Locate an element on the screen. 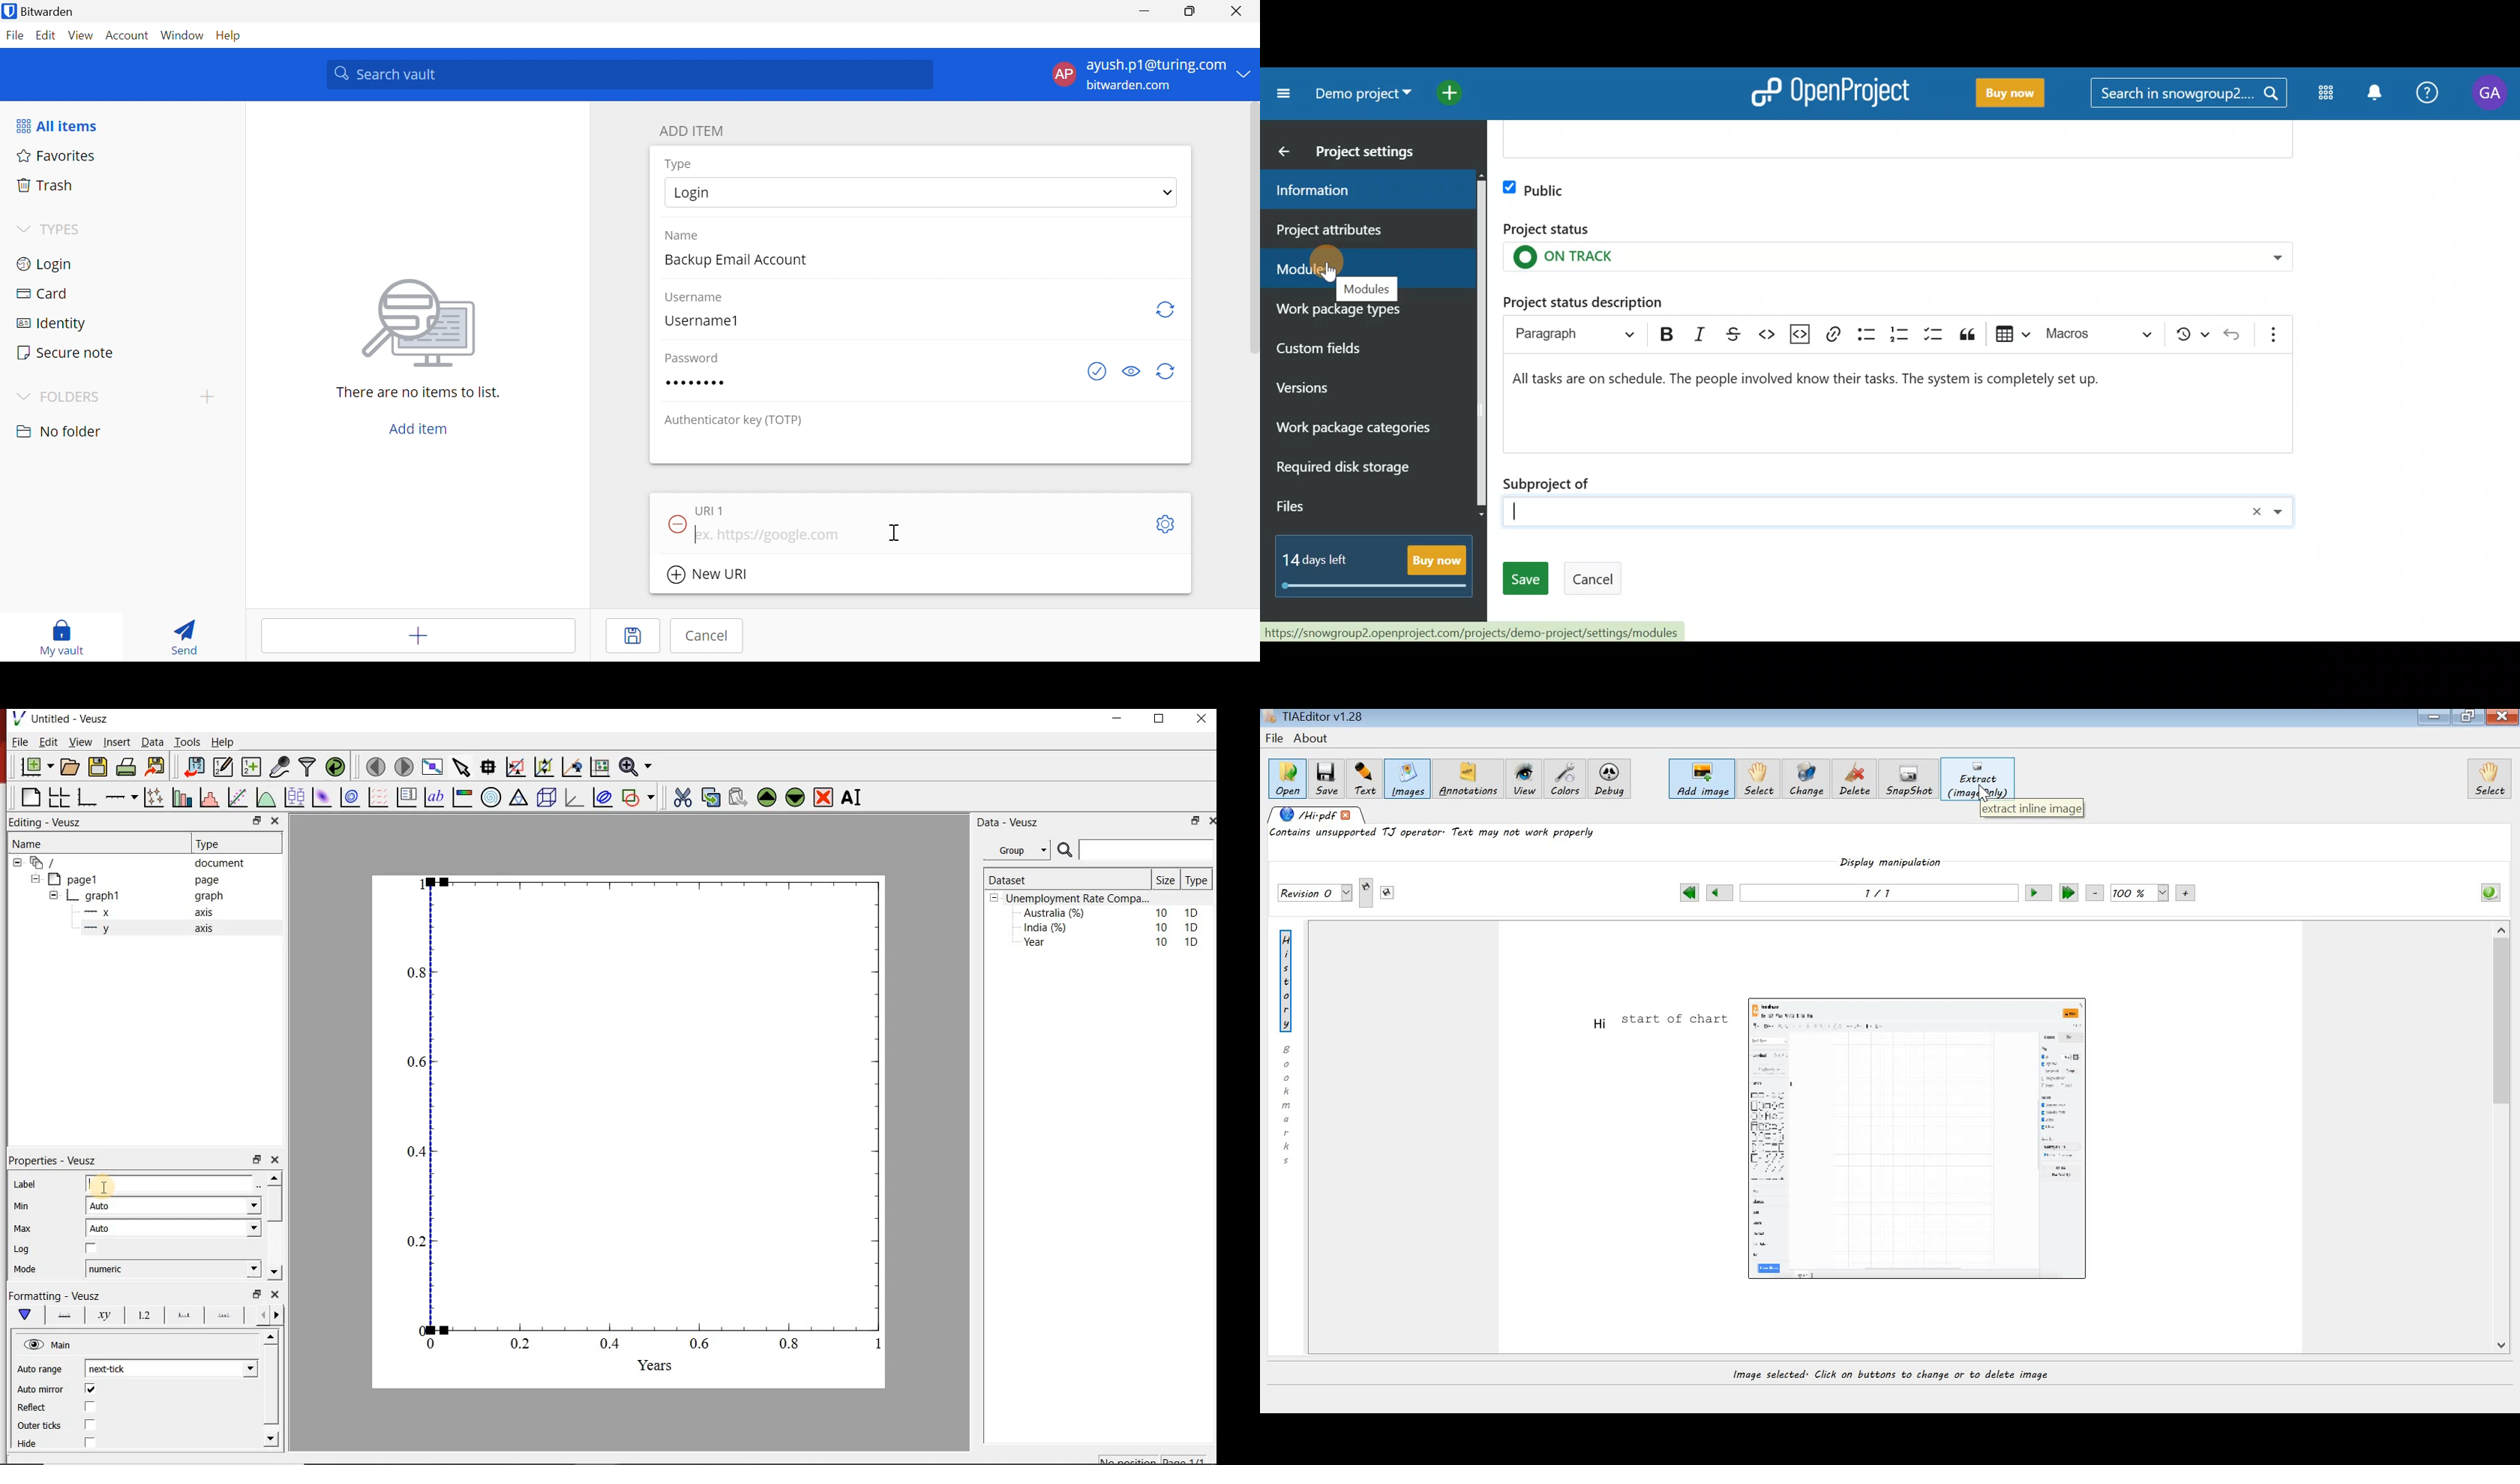  hide/unhide is located at coordinates (33, 1344).